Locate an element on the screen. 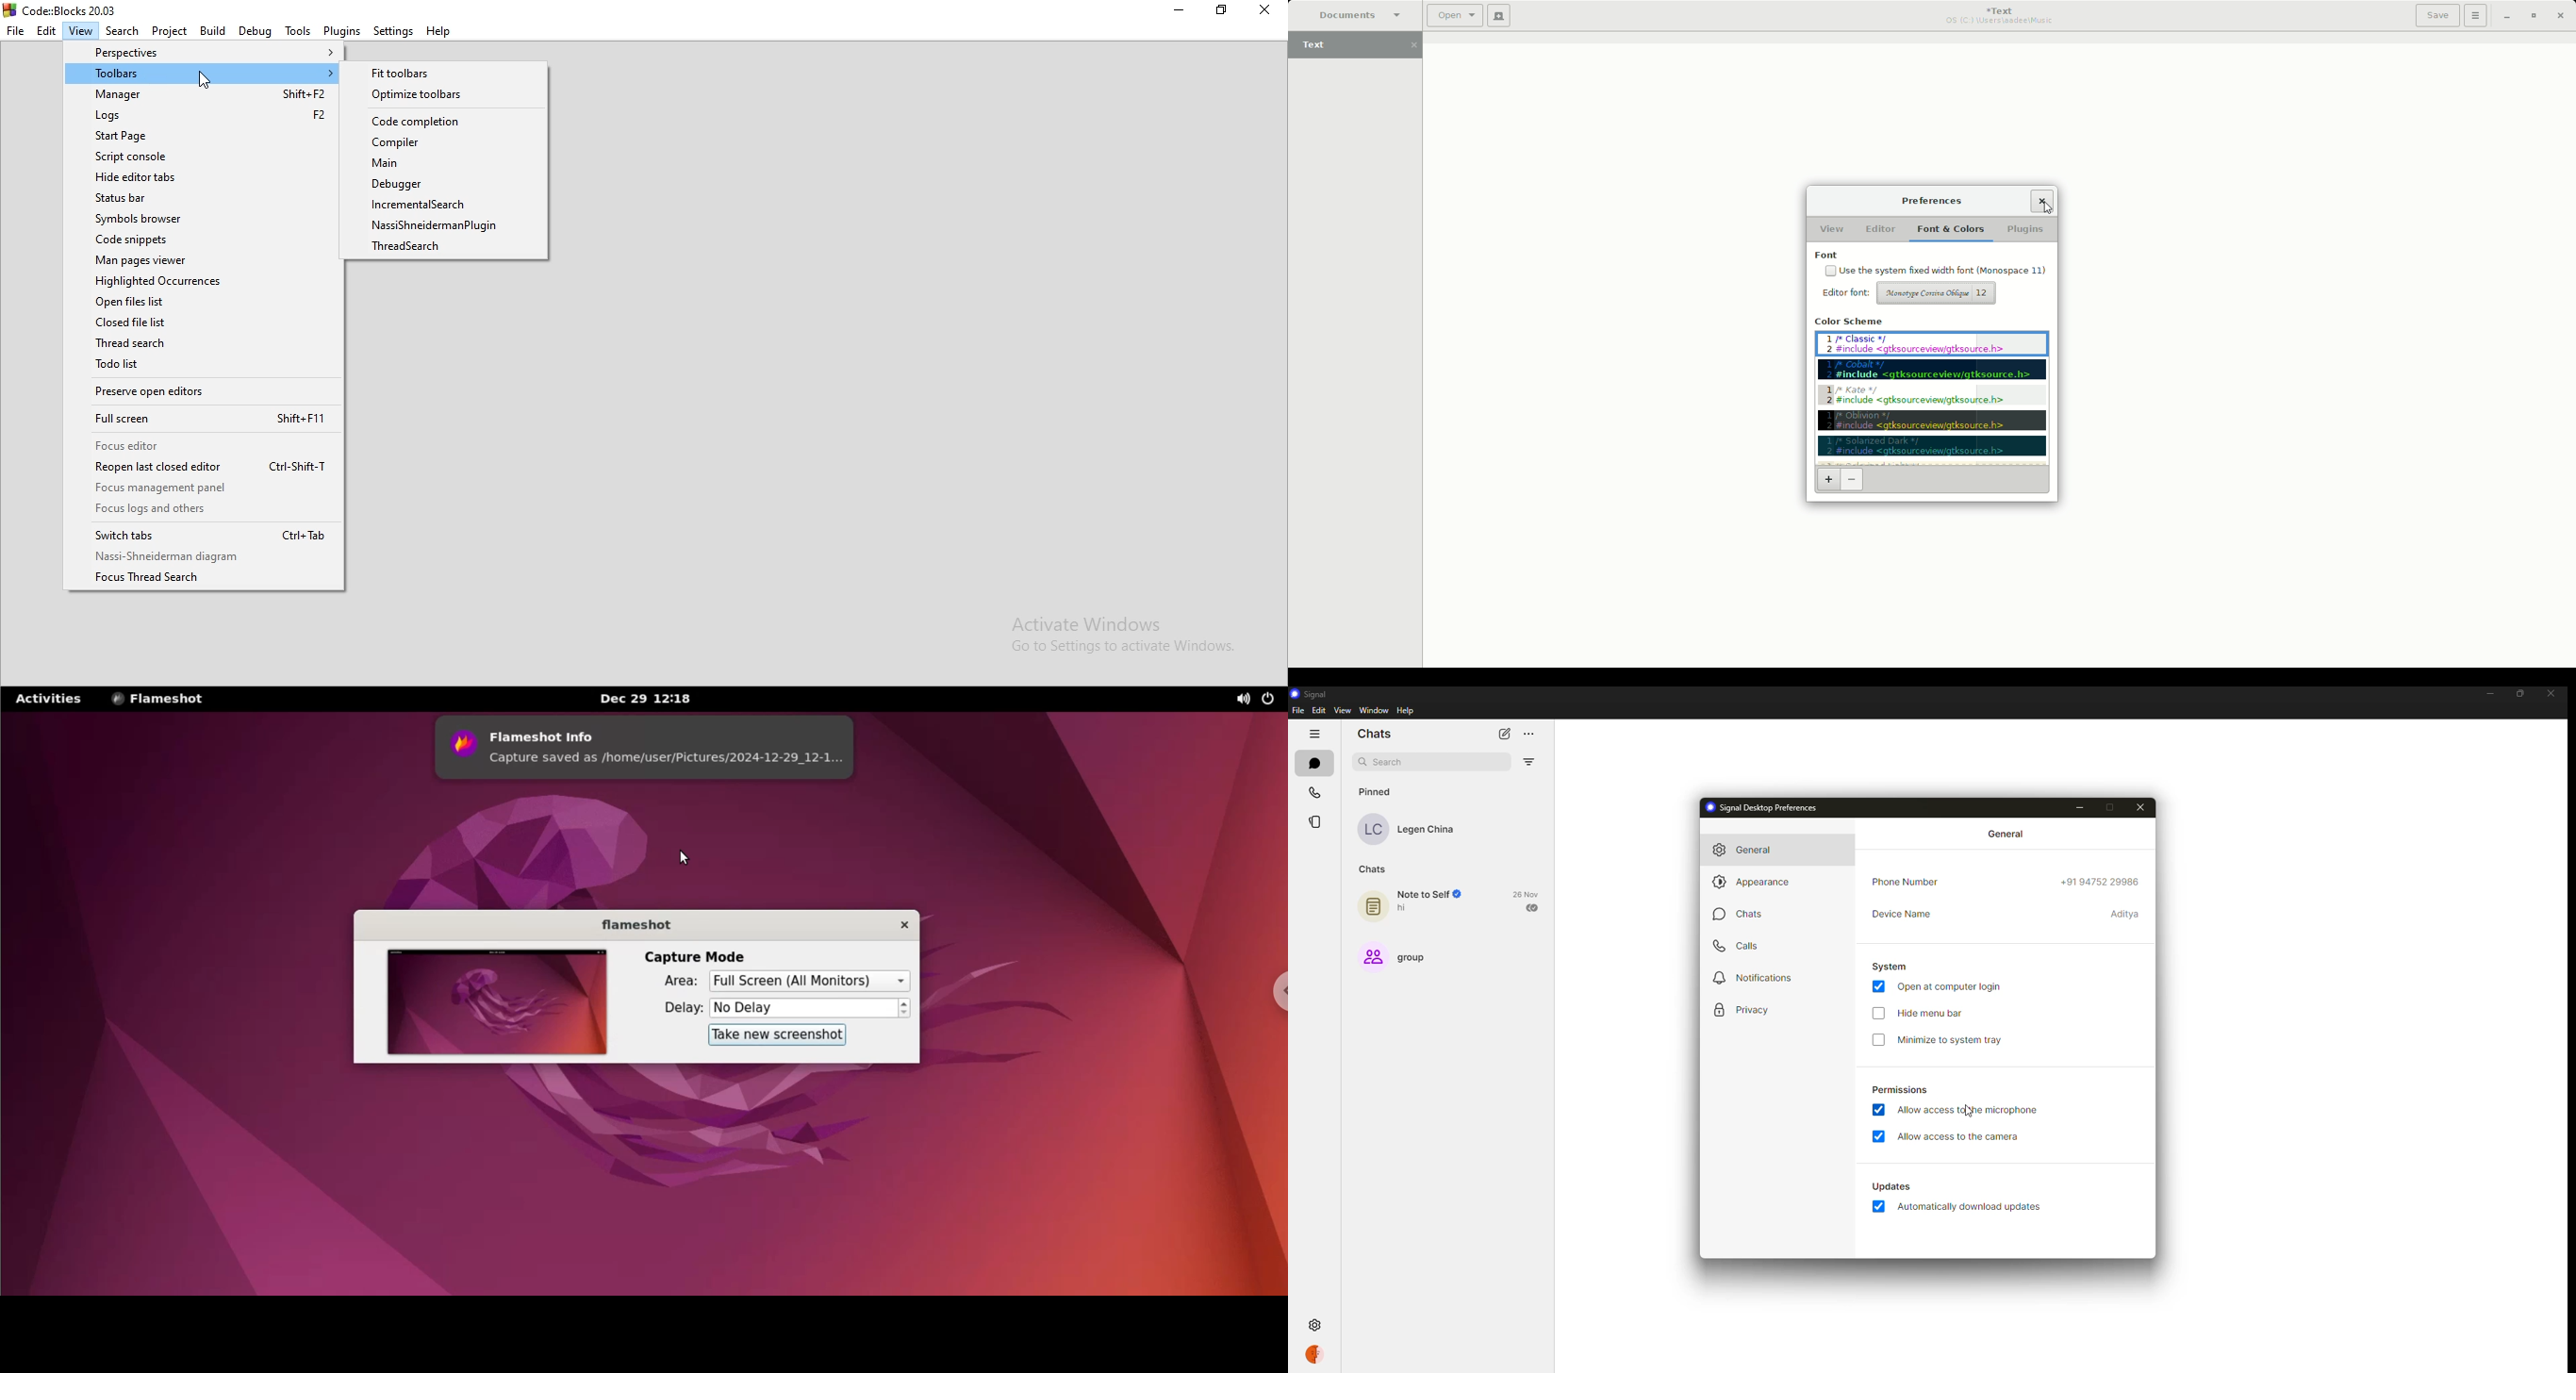 Image resolution: width=2576 pixels, height=1400 pixels. maximize is located at coordinates (2114, 808).